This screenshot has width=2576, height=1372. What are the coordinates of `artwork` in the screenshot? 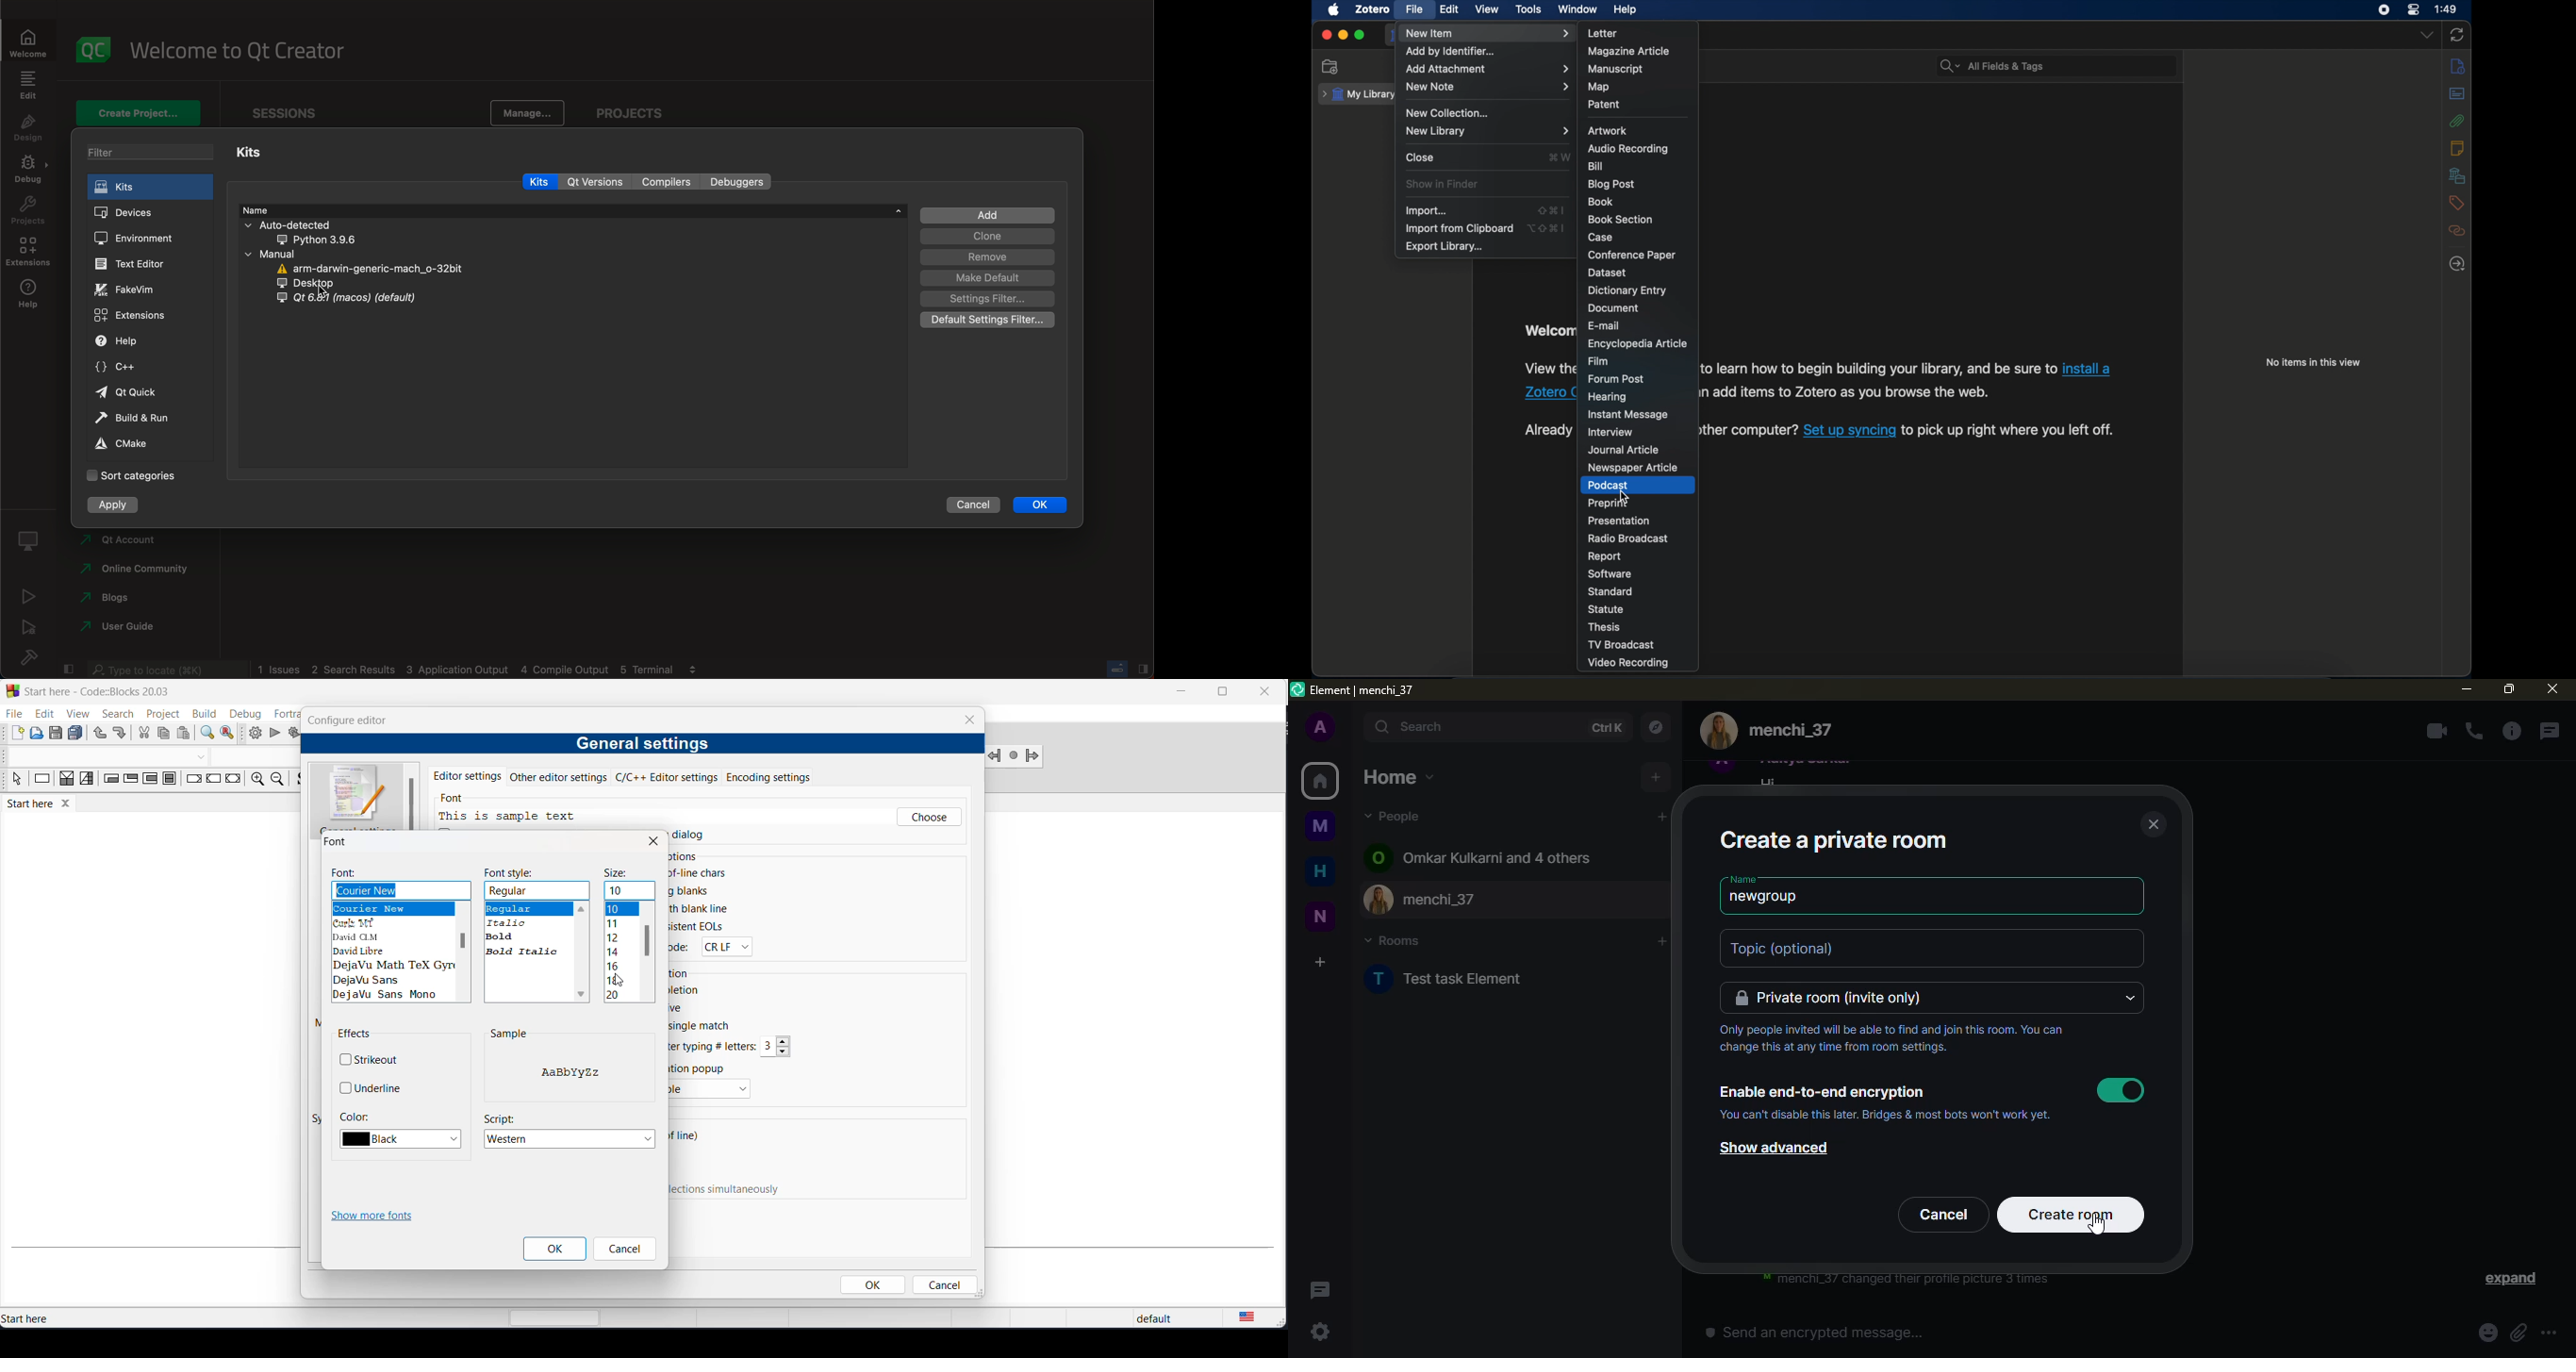 It's located at (1608, 131).